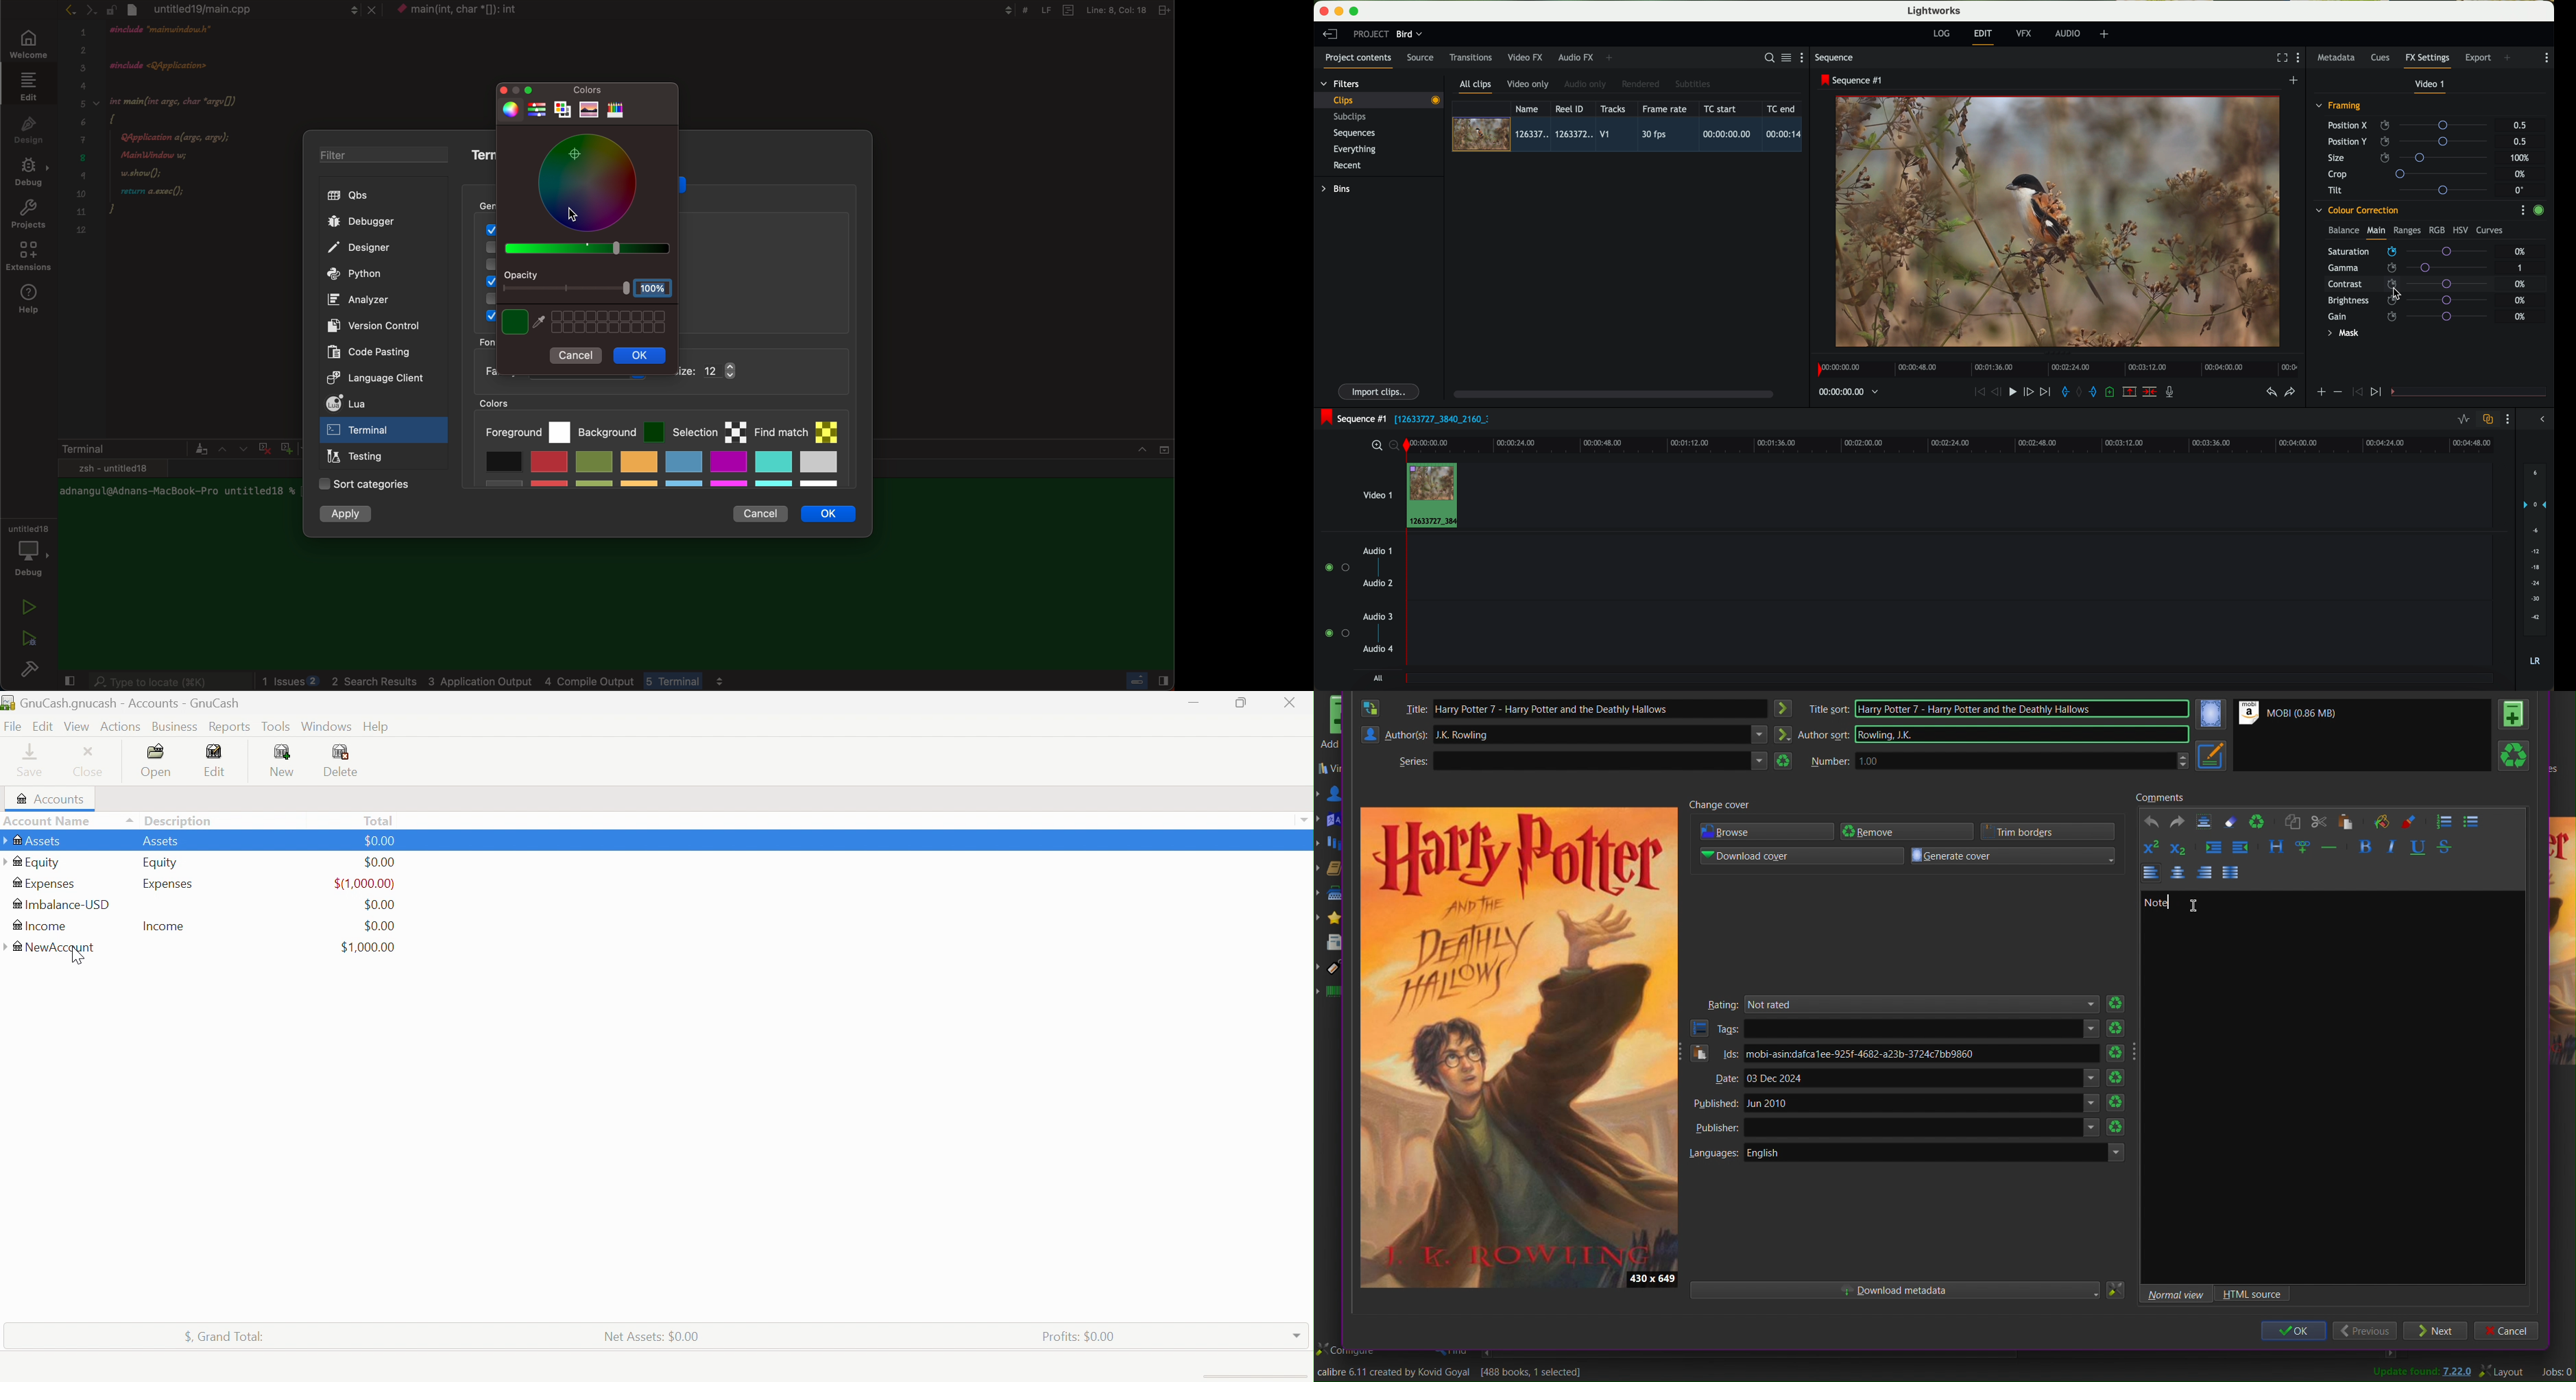 This screenshot has height=1400, width=2576. What do you see at coordinates (1335, 993) in the screenshot?
I see `Identifiers` at bounding box center [1335, 993].